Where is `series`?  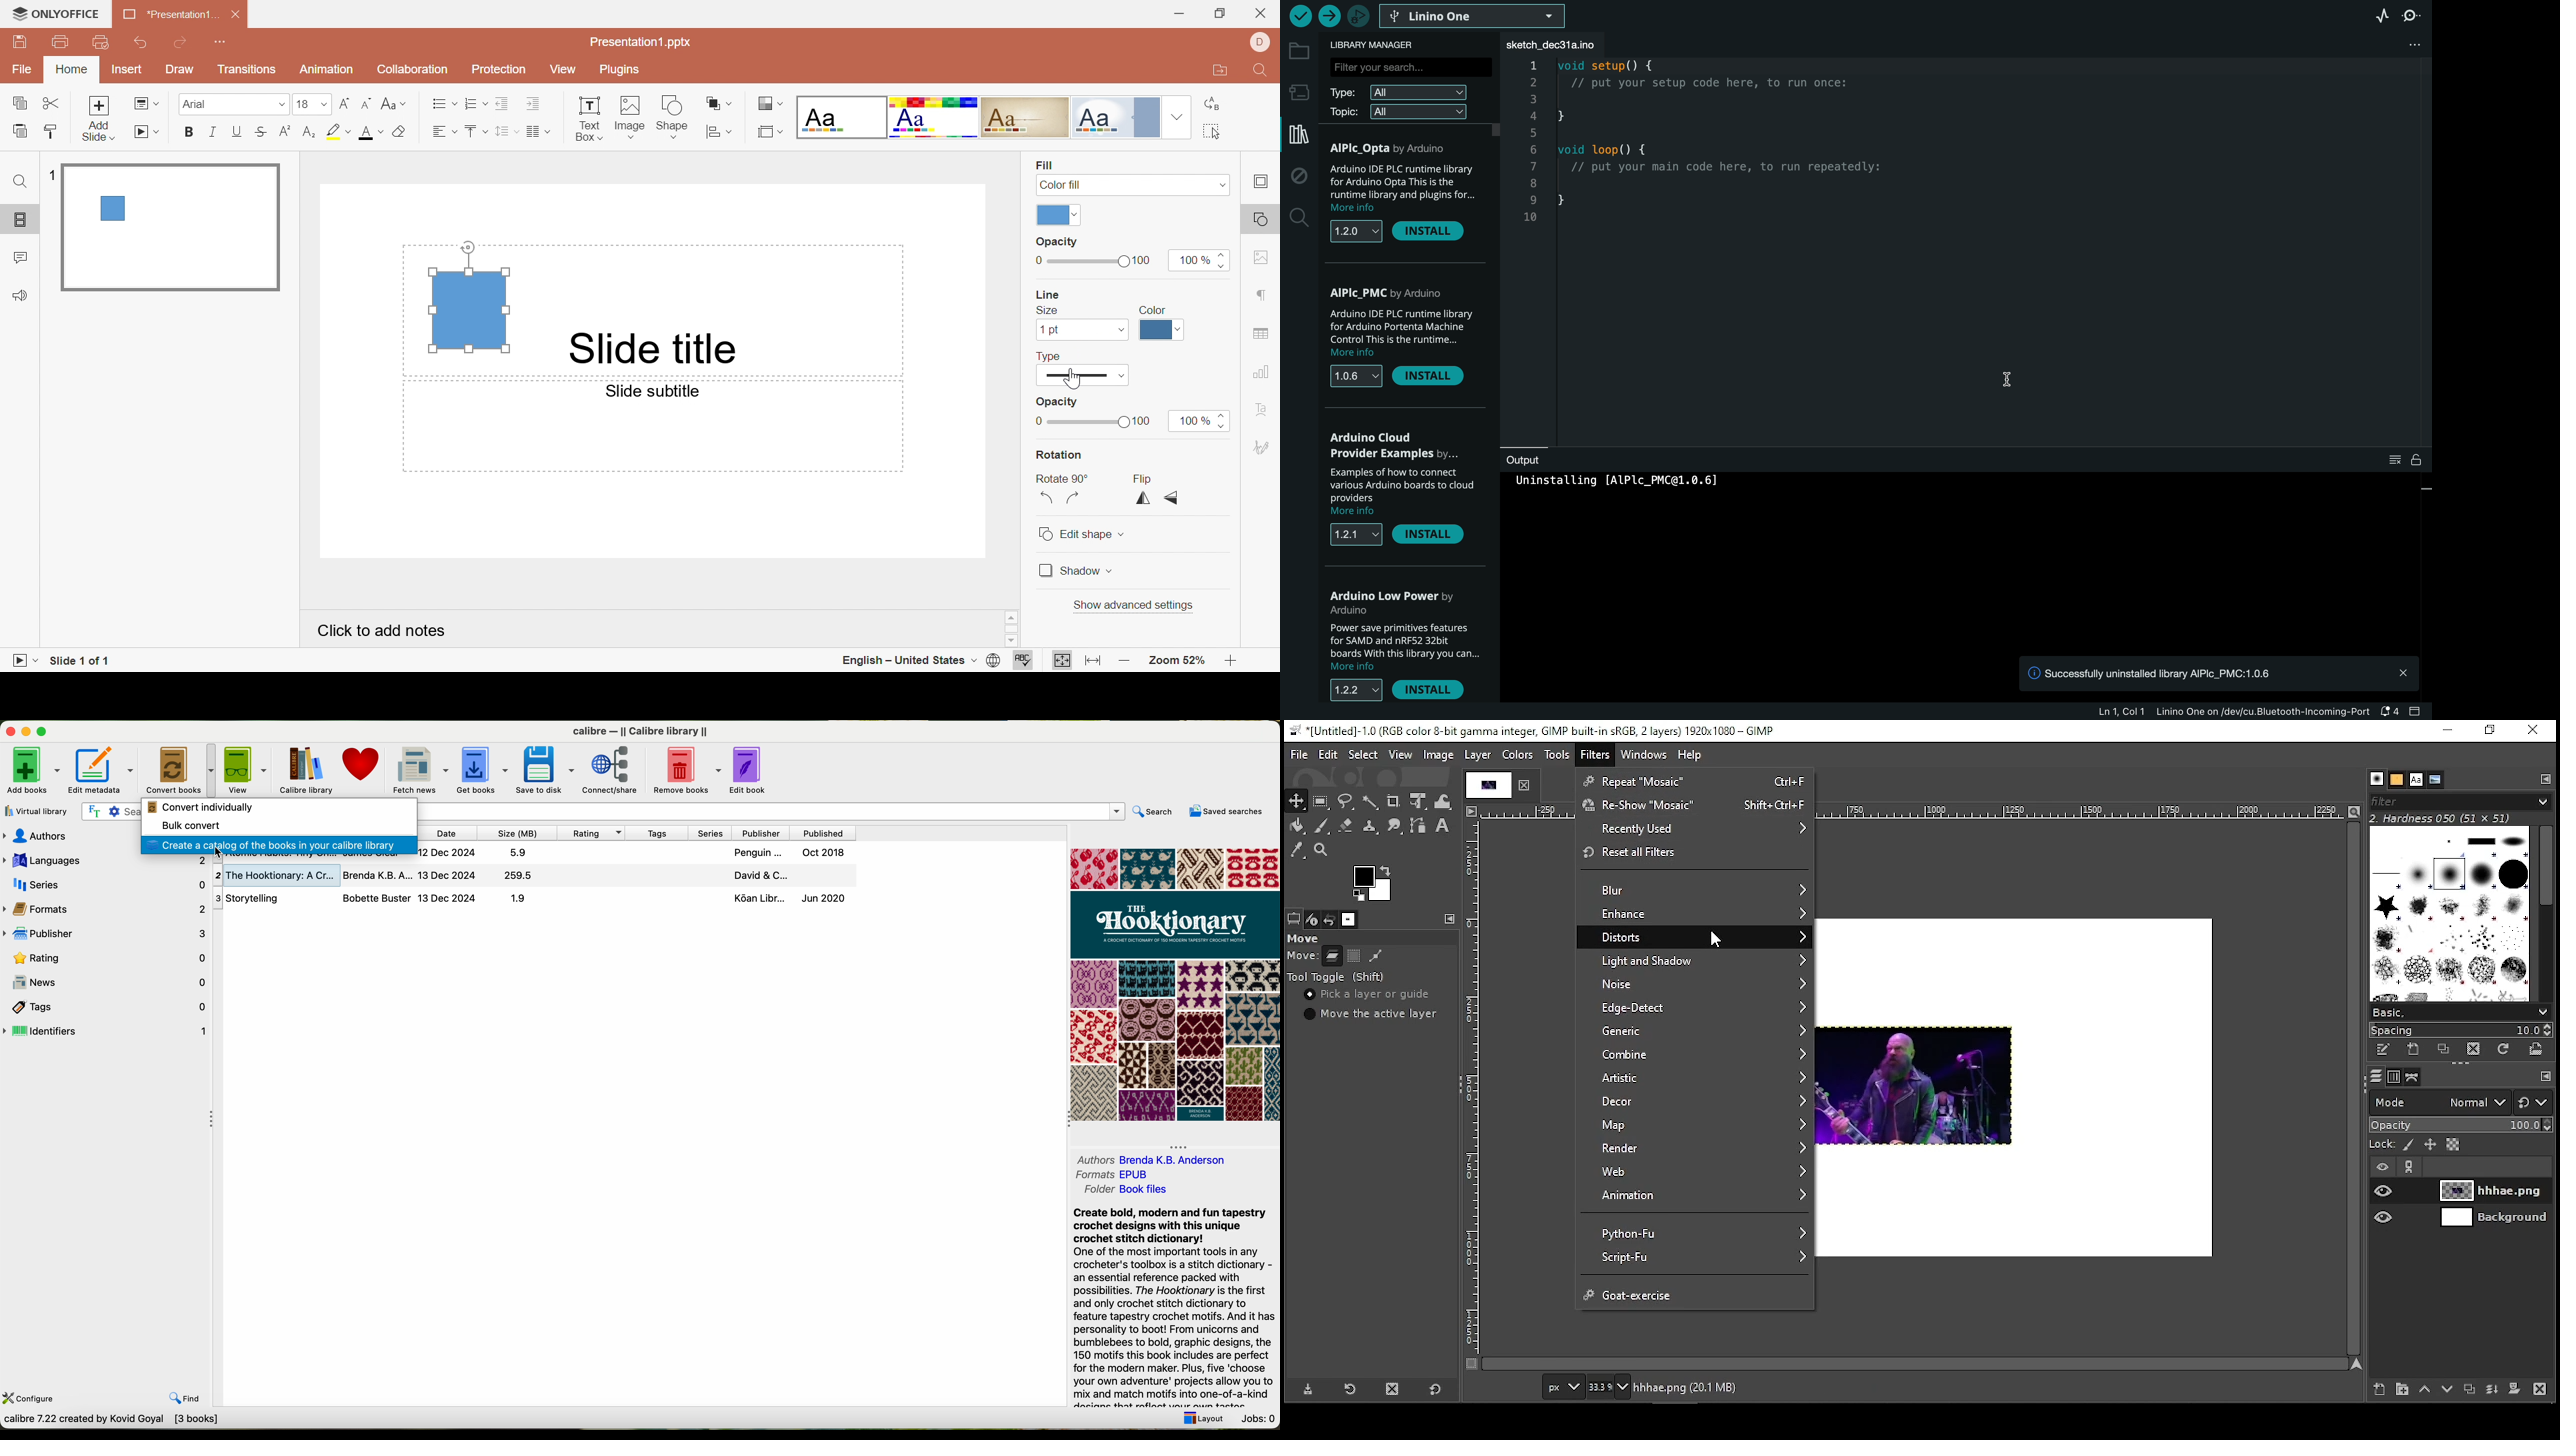 series is located at coordinates (709, 834).